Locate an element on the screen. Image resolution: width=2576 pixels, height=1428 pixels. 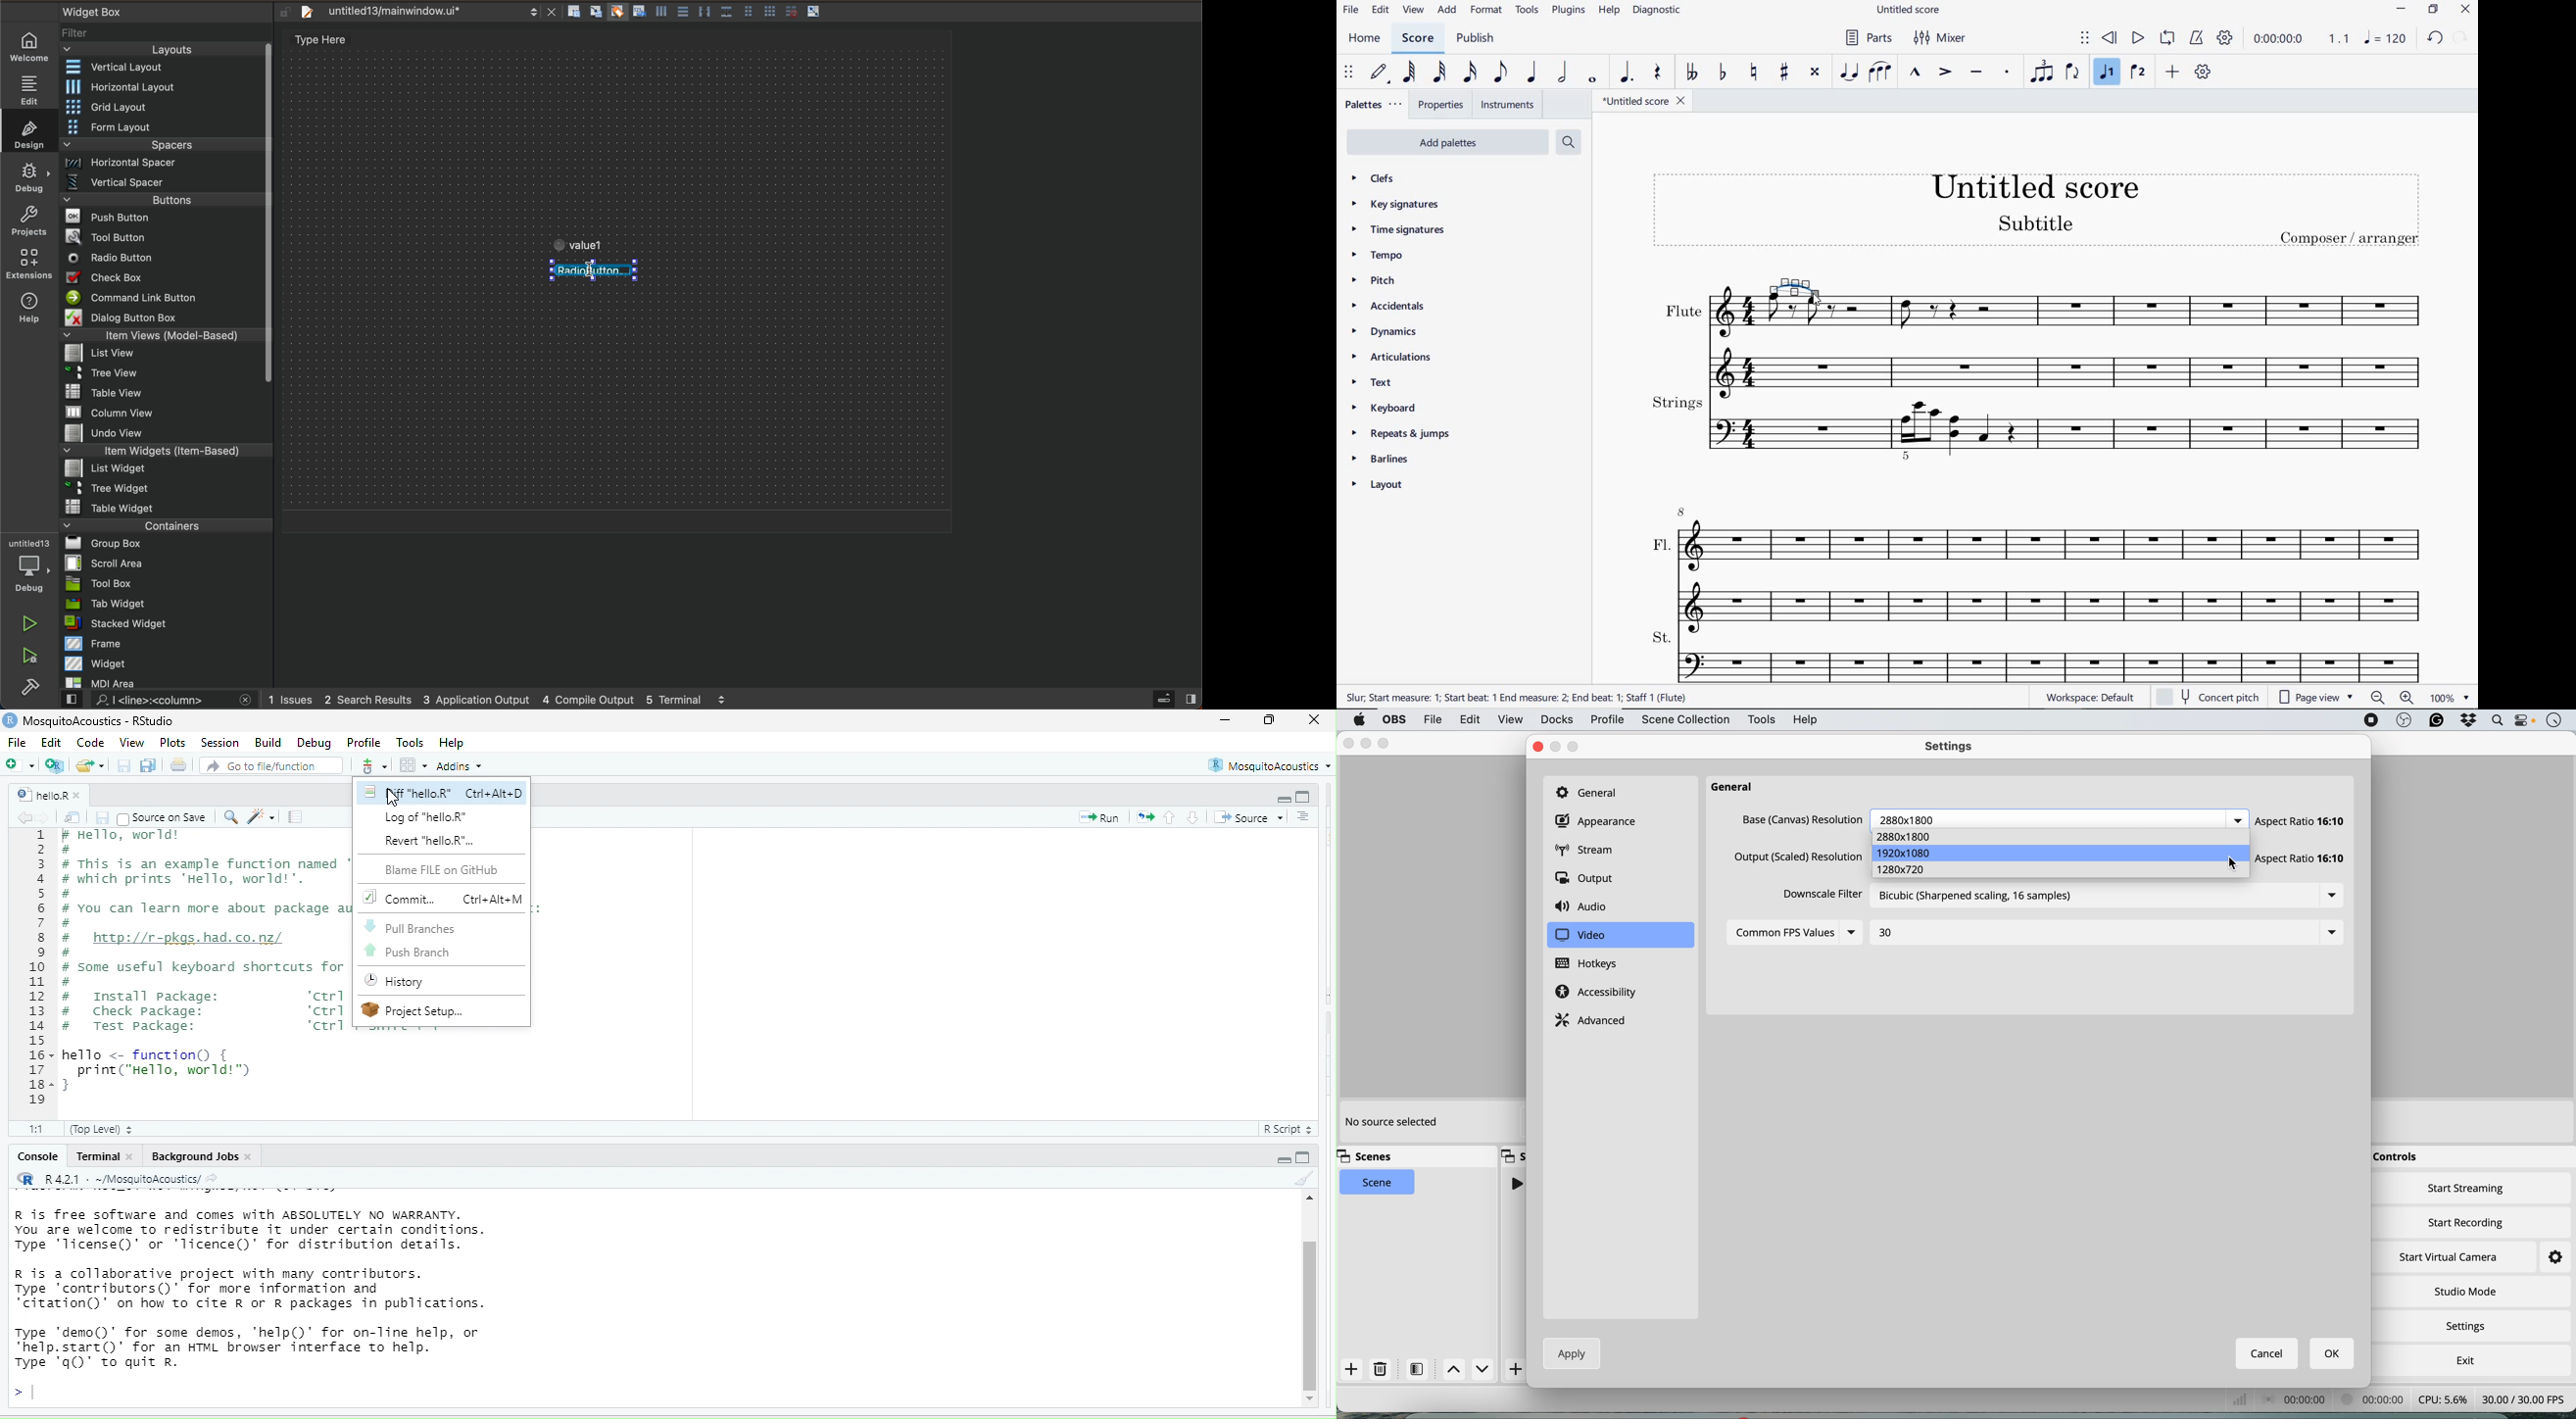
 Help is located at coordinates (454, 743).